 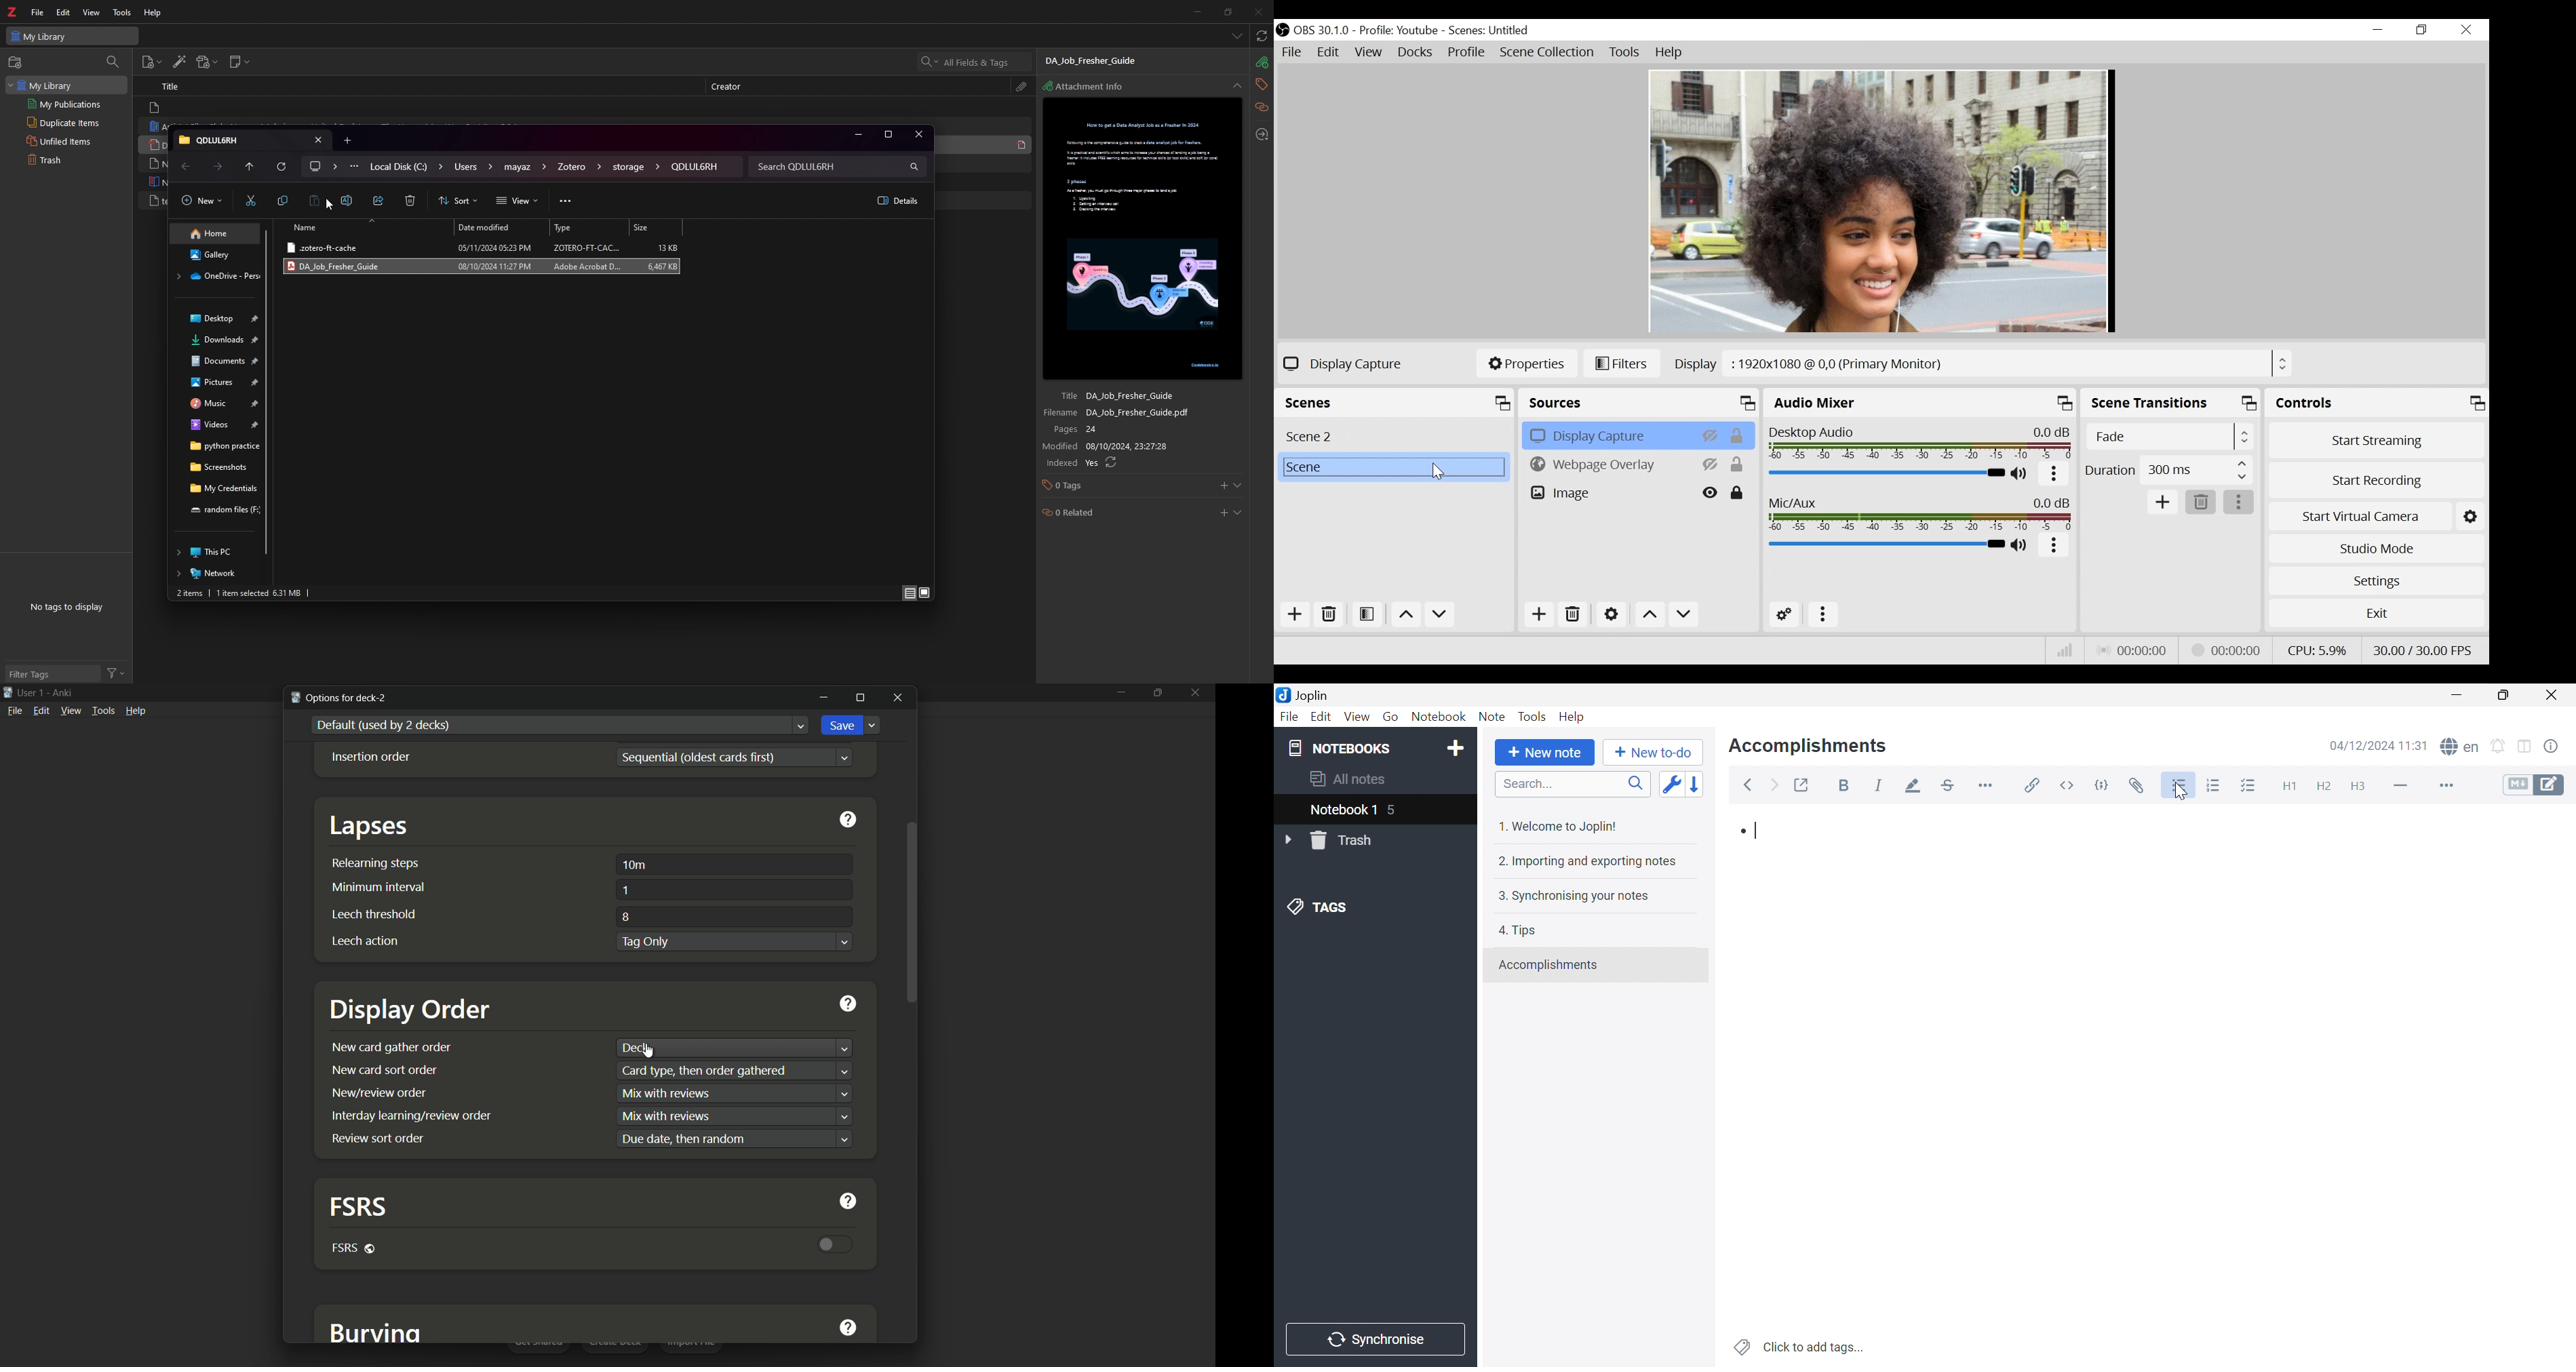 I want to click on Trash, so click(x=1346, y=840).